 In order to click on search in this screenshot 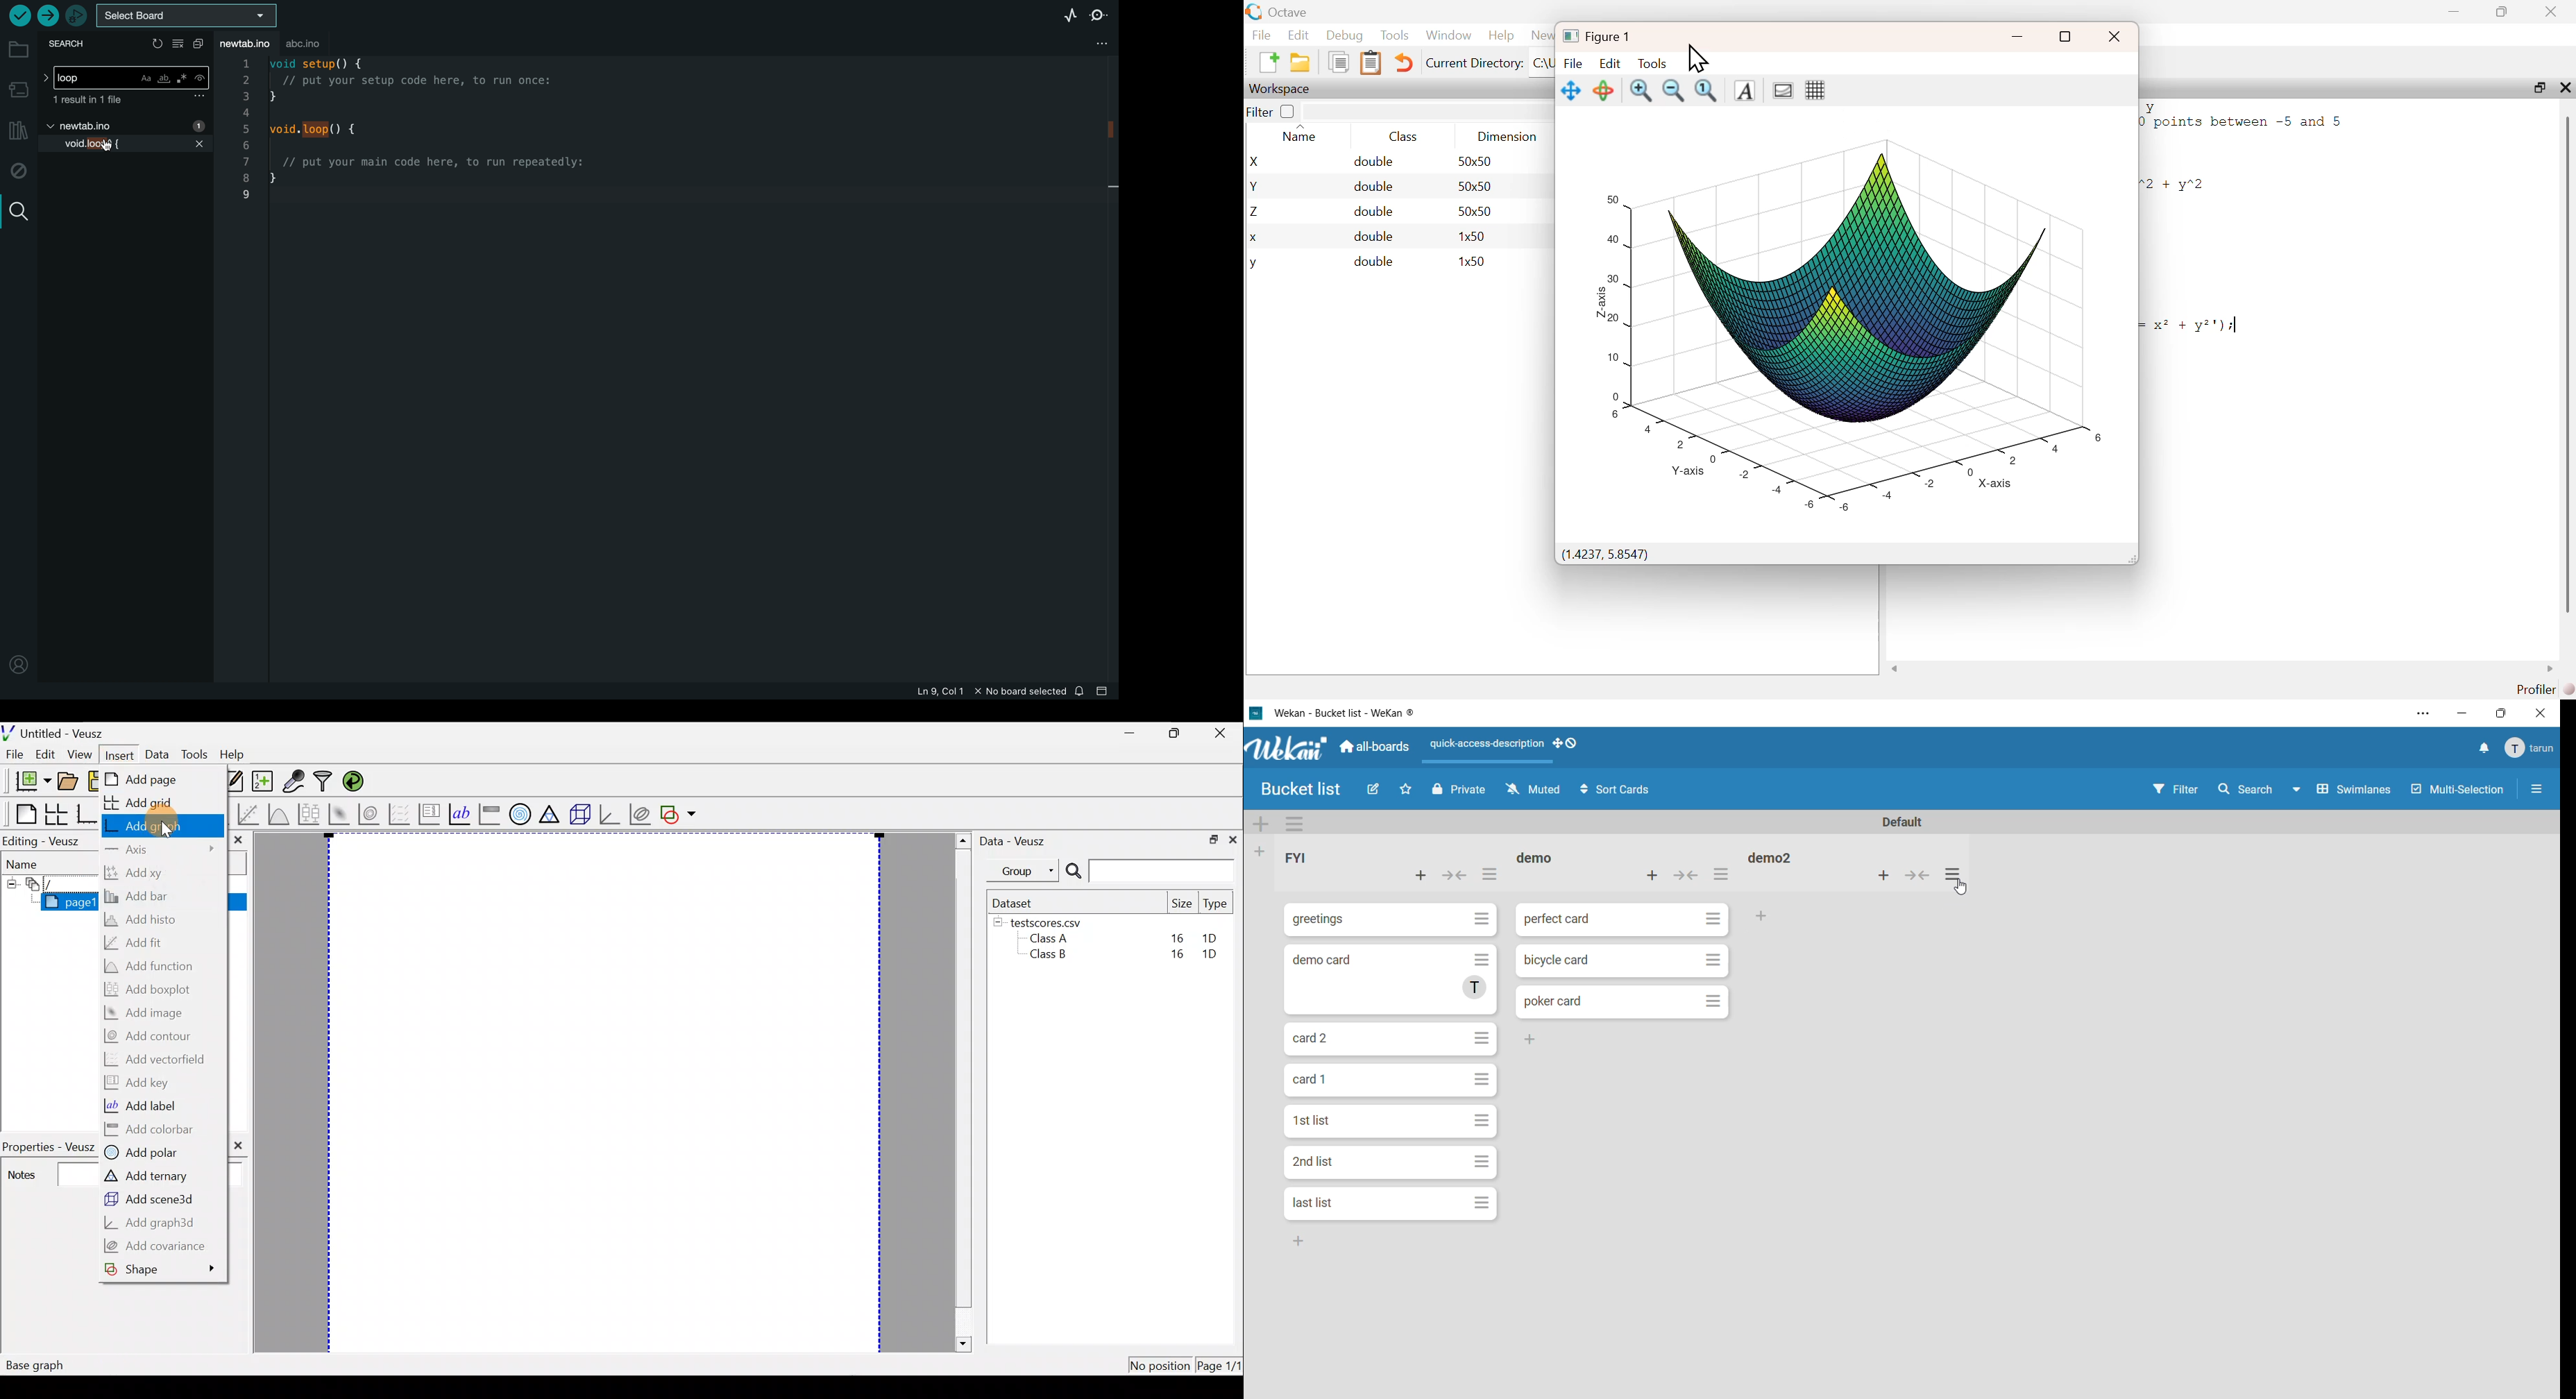, I will do `click(2246, 791)`.